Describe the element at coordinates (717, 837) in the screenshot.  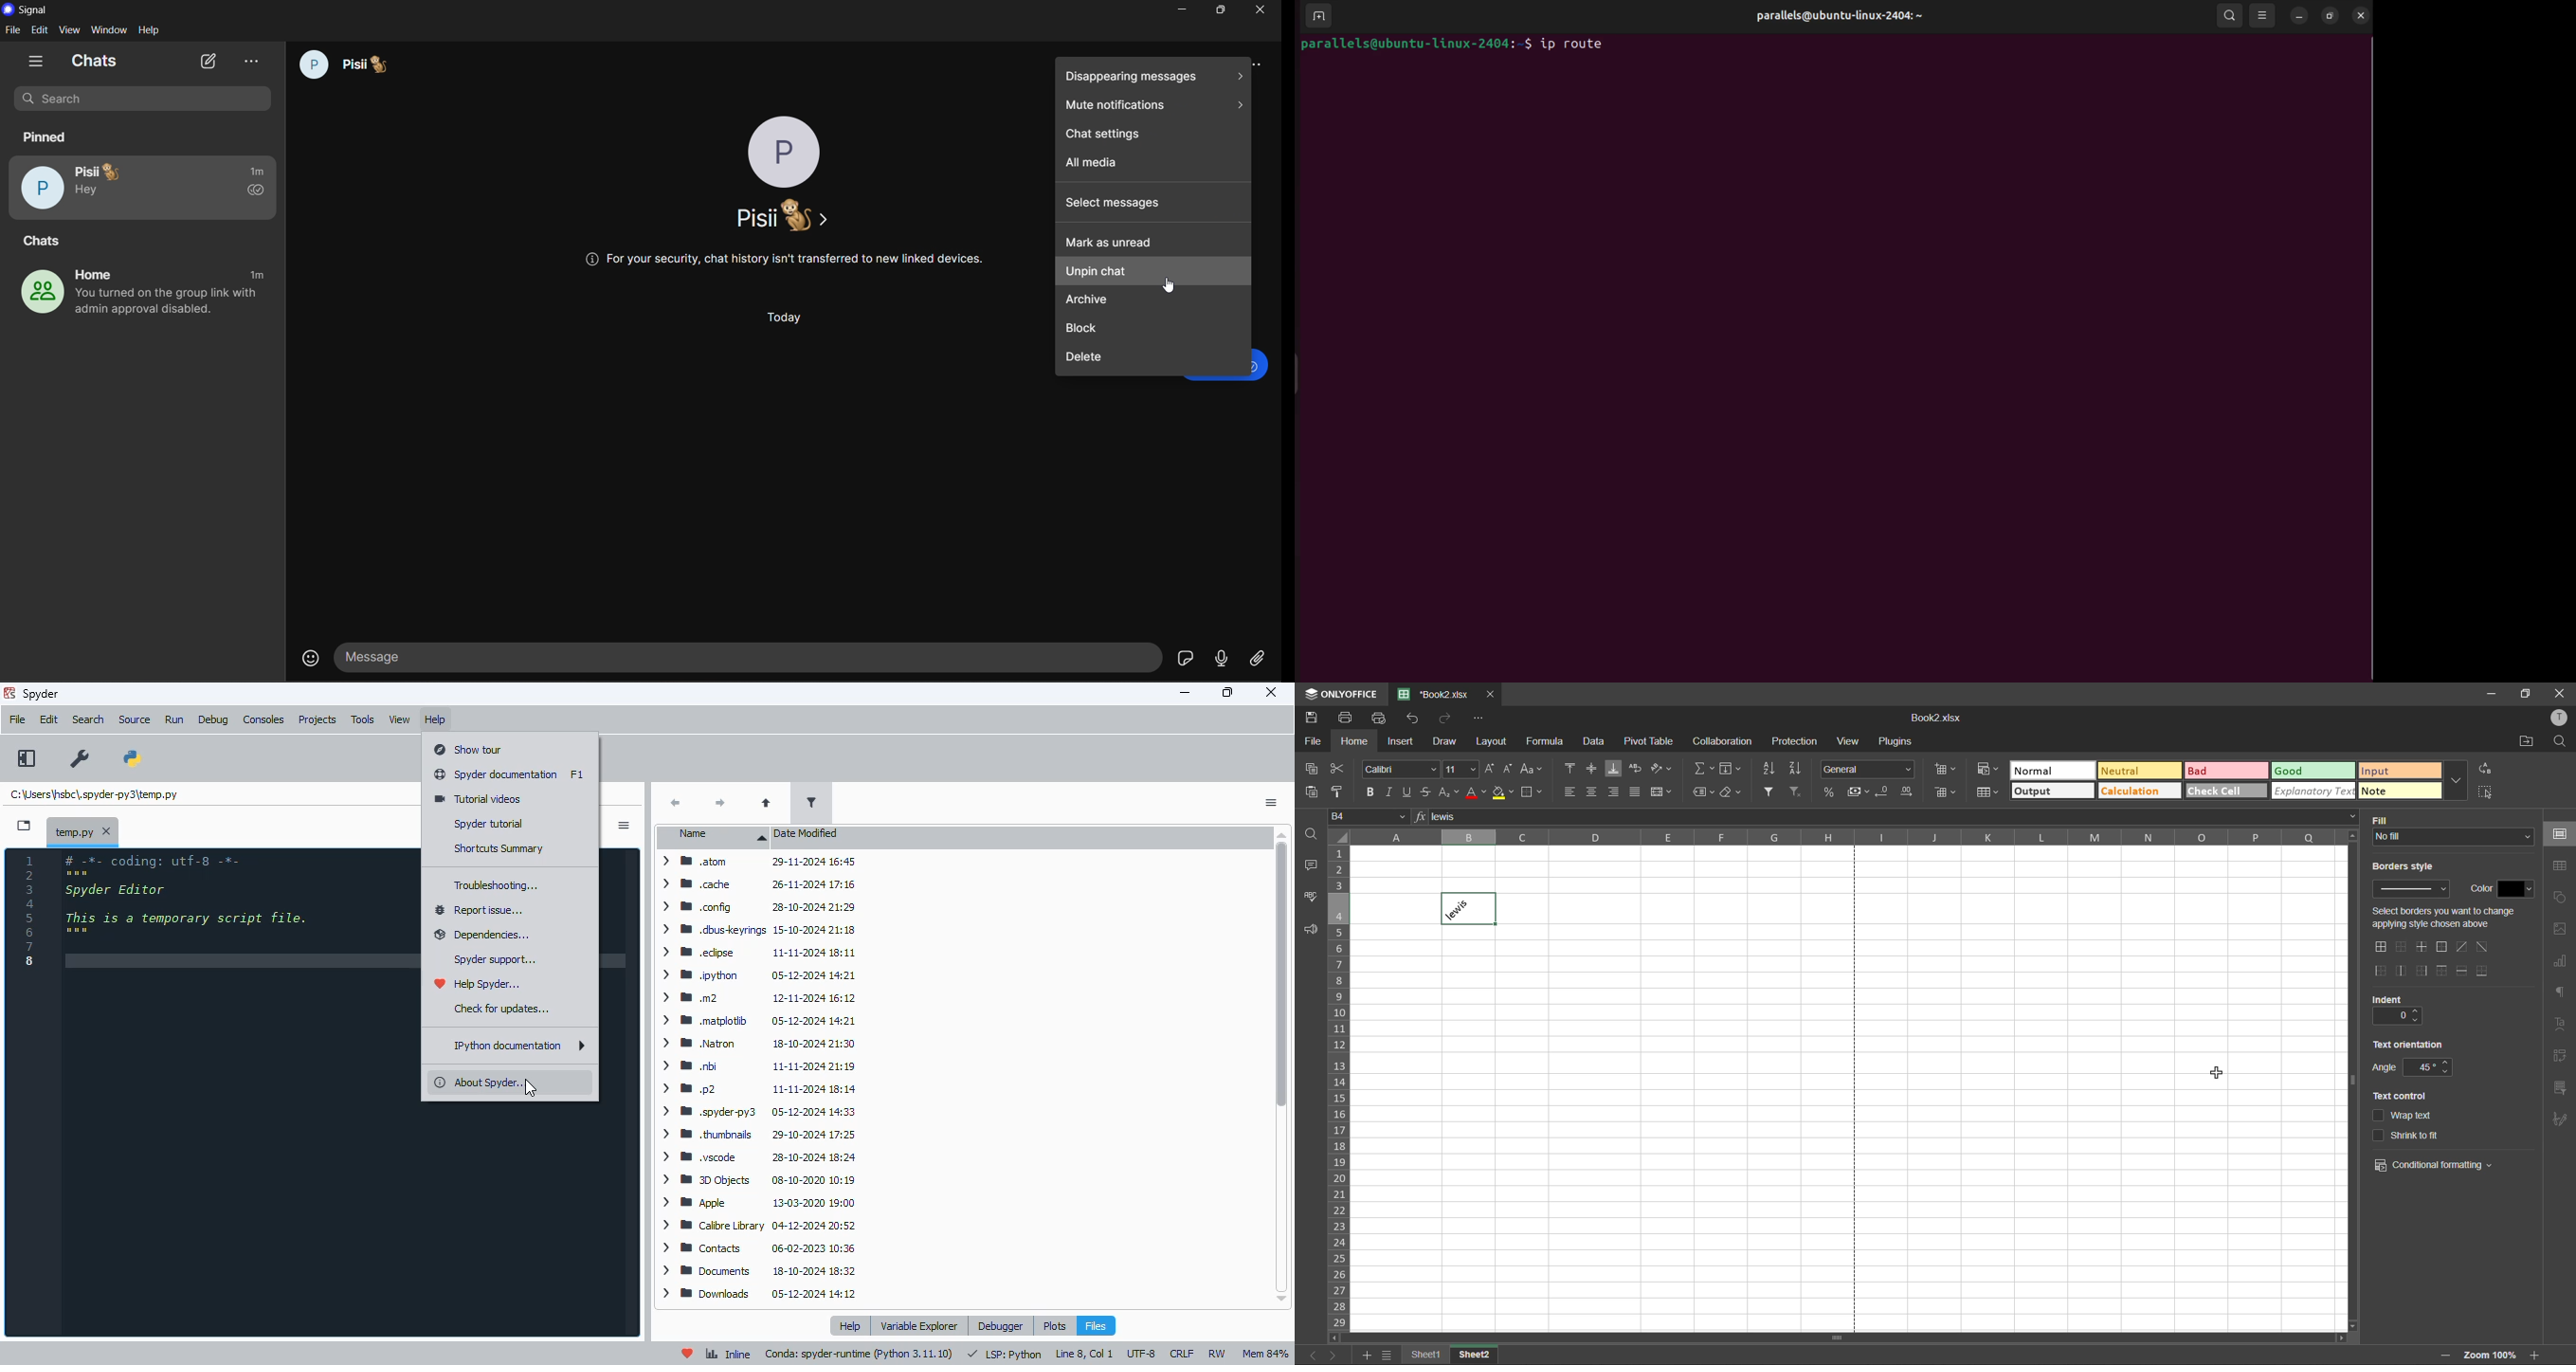
I see `name` at that location.